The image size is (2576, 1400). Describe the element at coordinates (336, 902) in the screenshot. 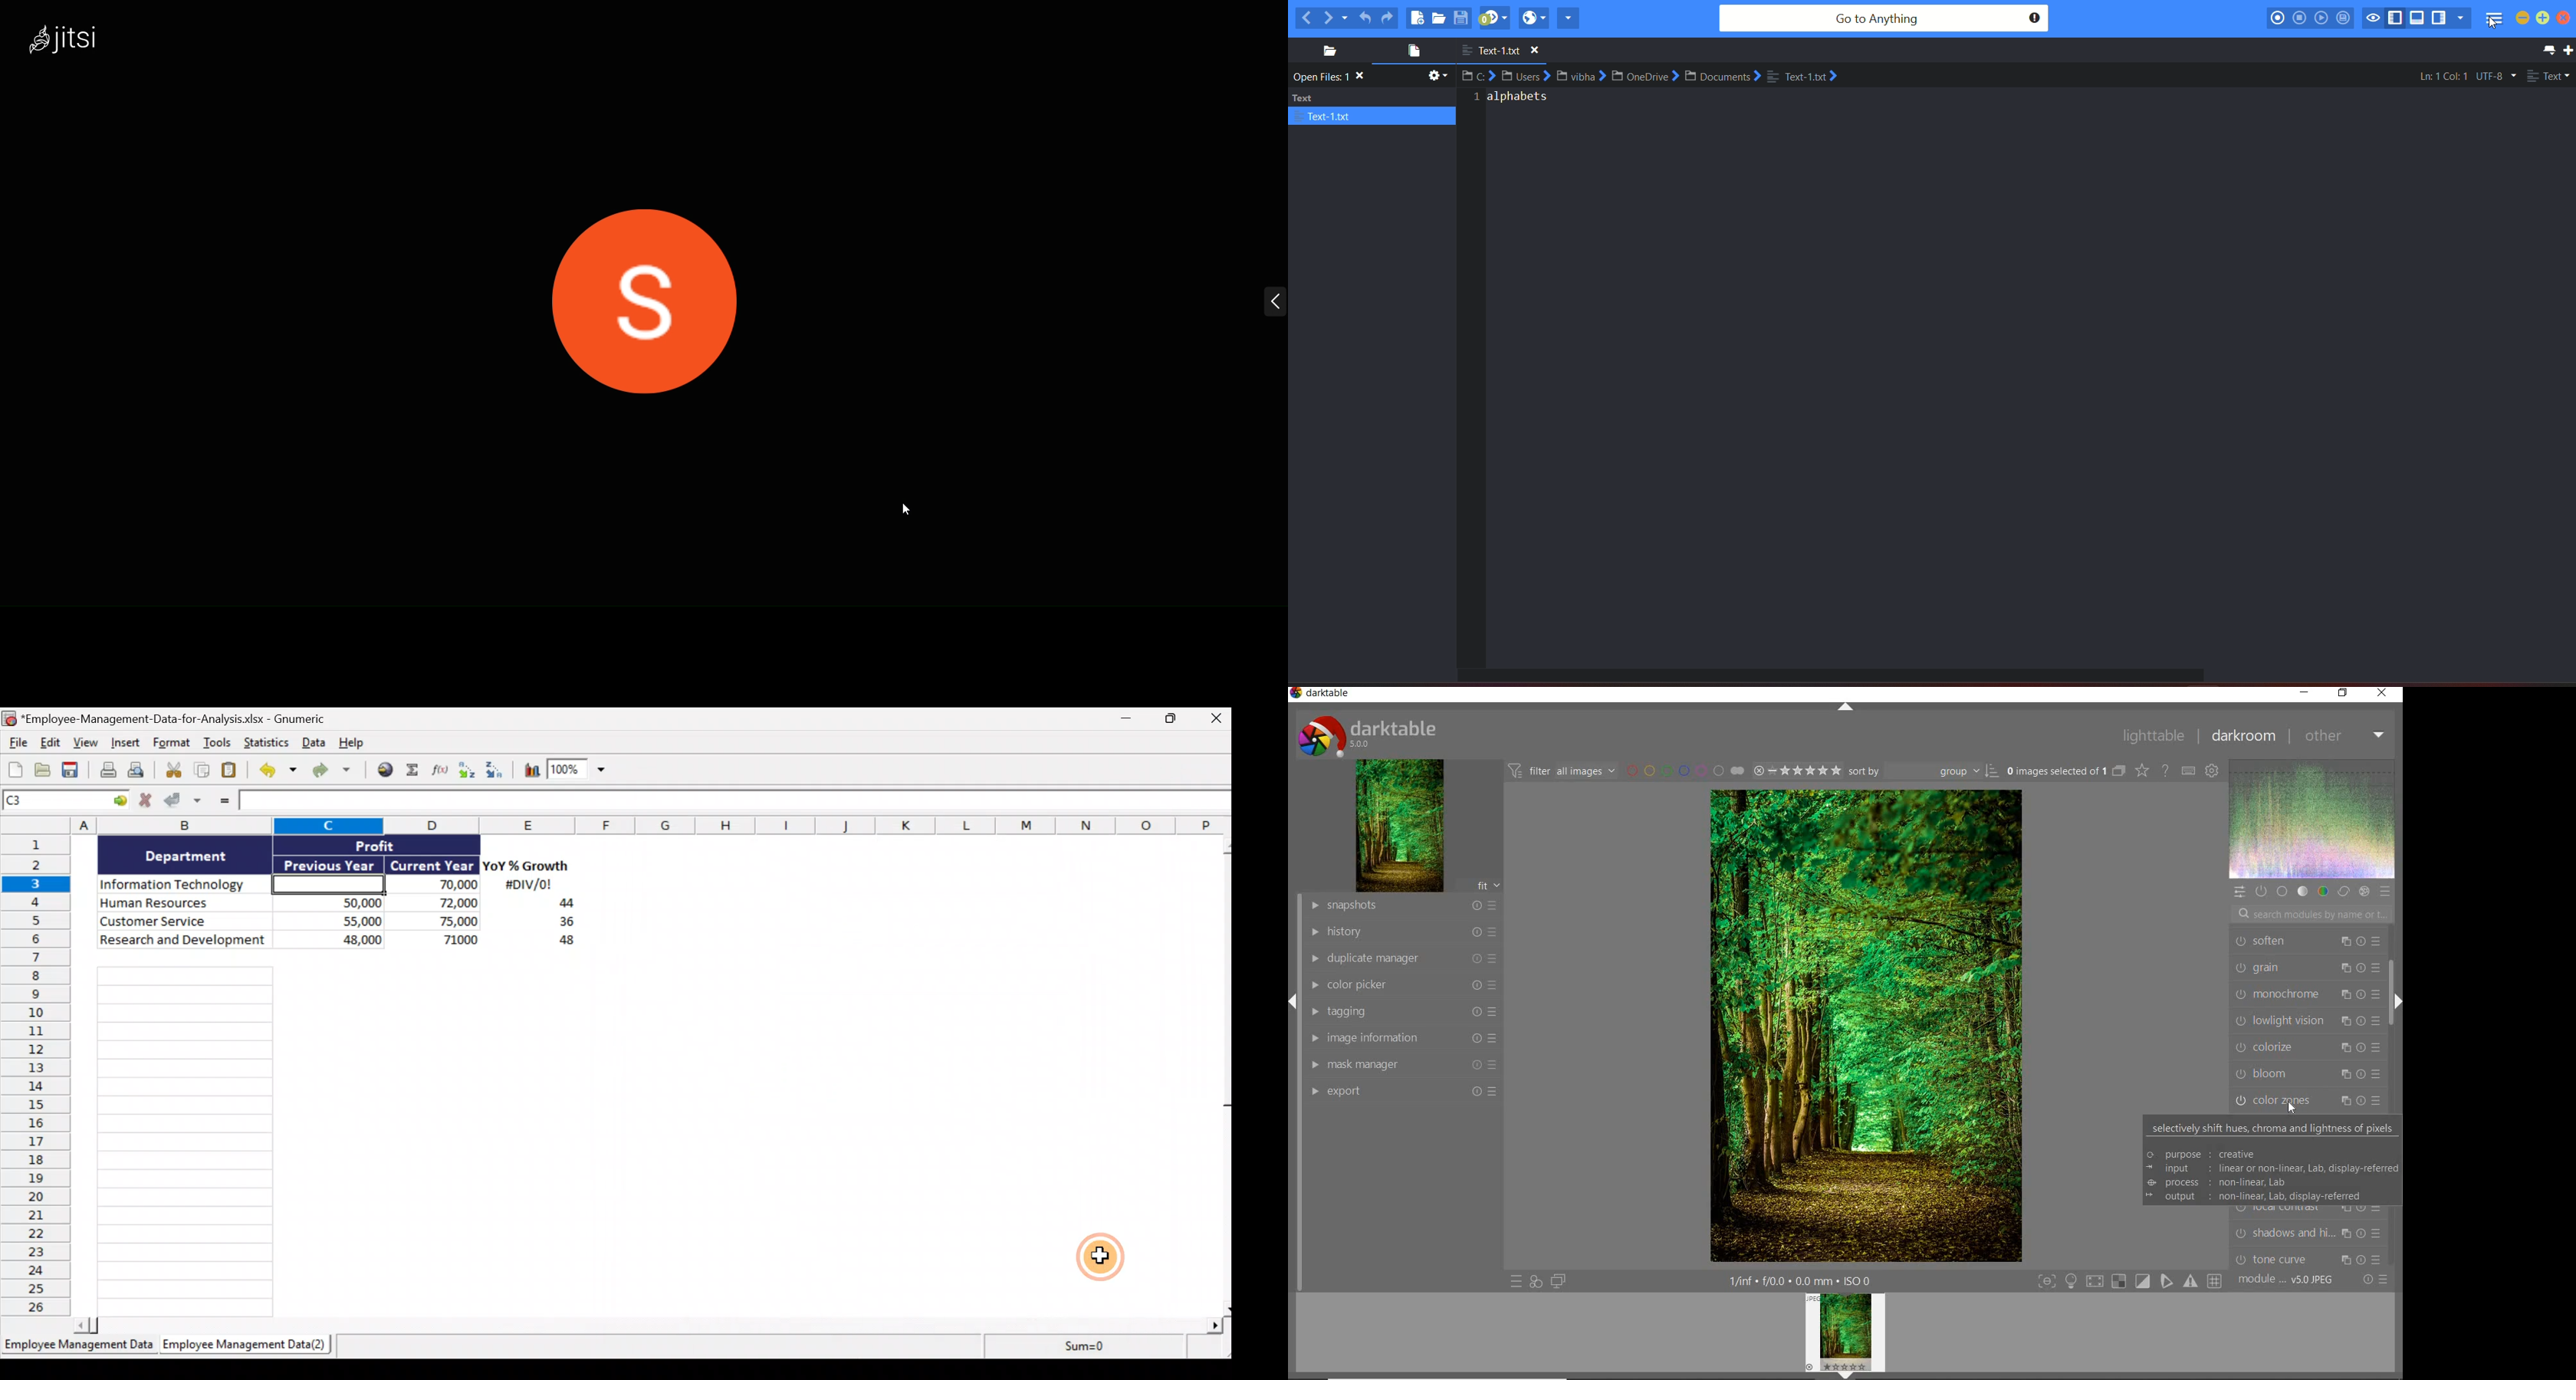

I see `50,000` at that location.